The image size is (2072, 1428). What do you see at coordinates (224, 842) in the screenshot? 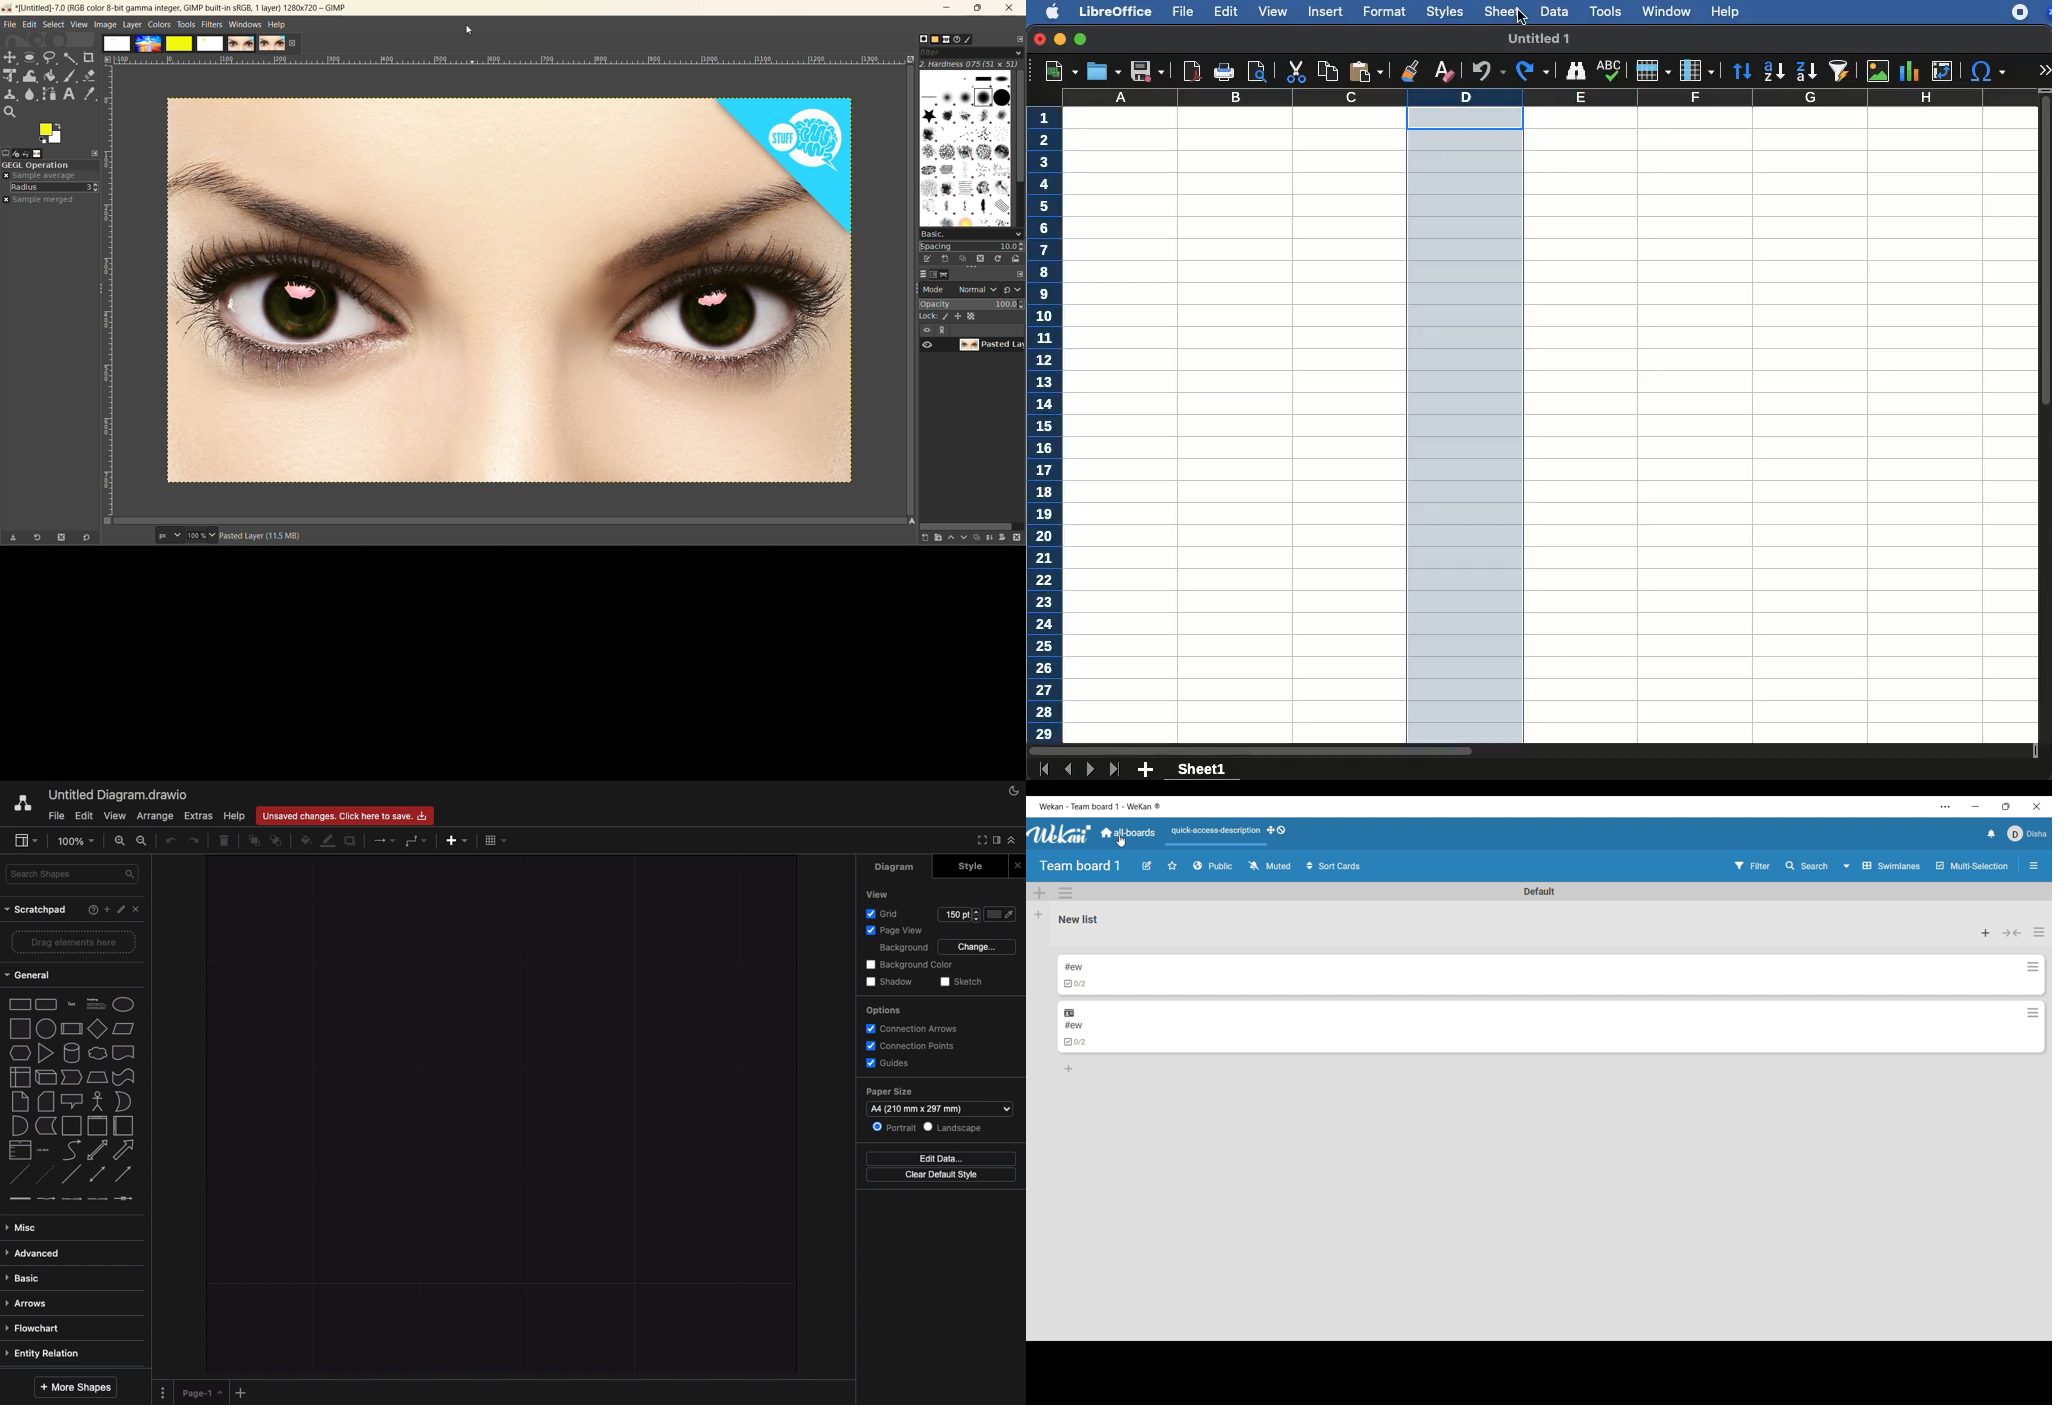
I see `Trash` at bounding box center [224, 842].